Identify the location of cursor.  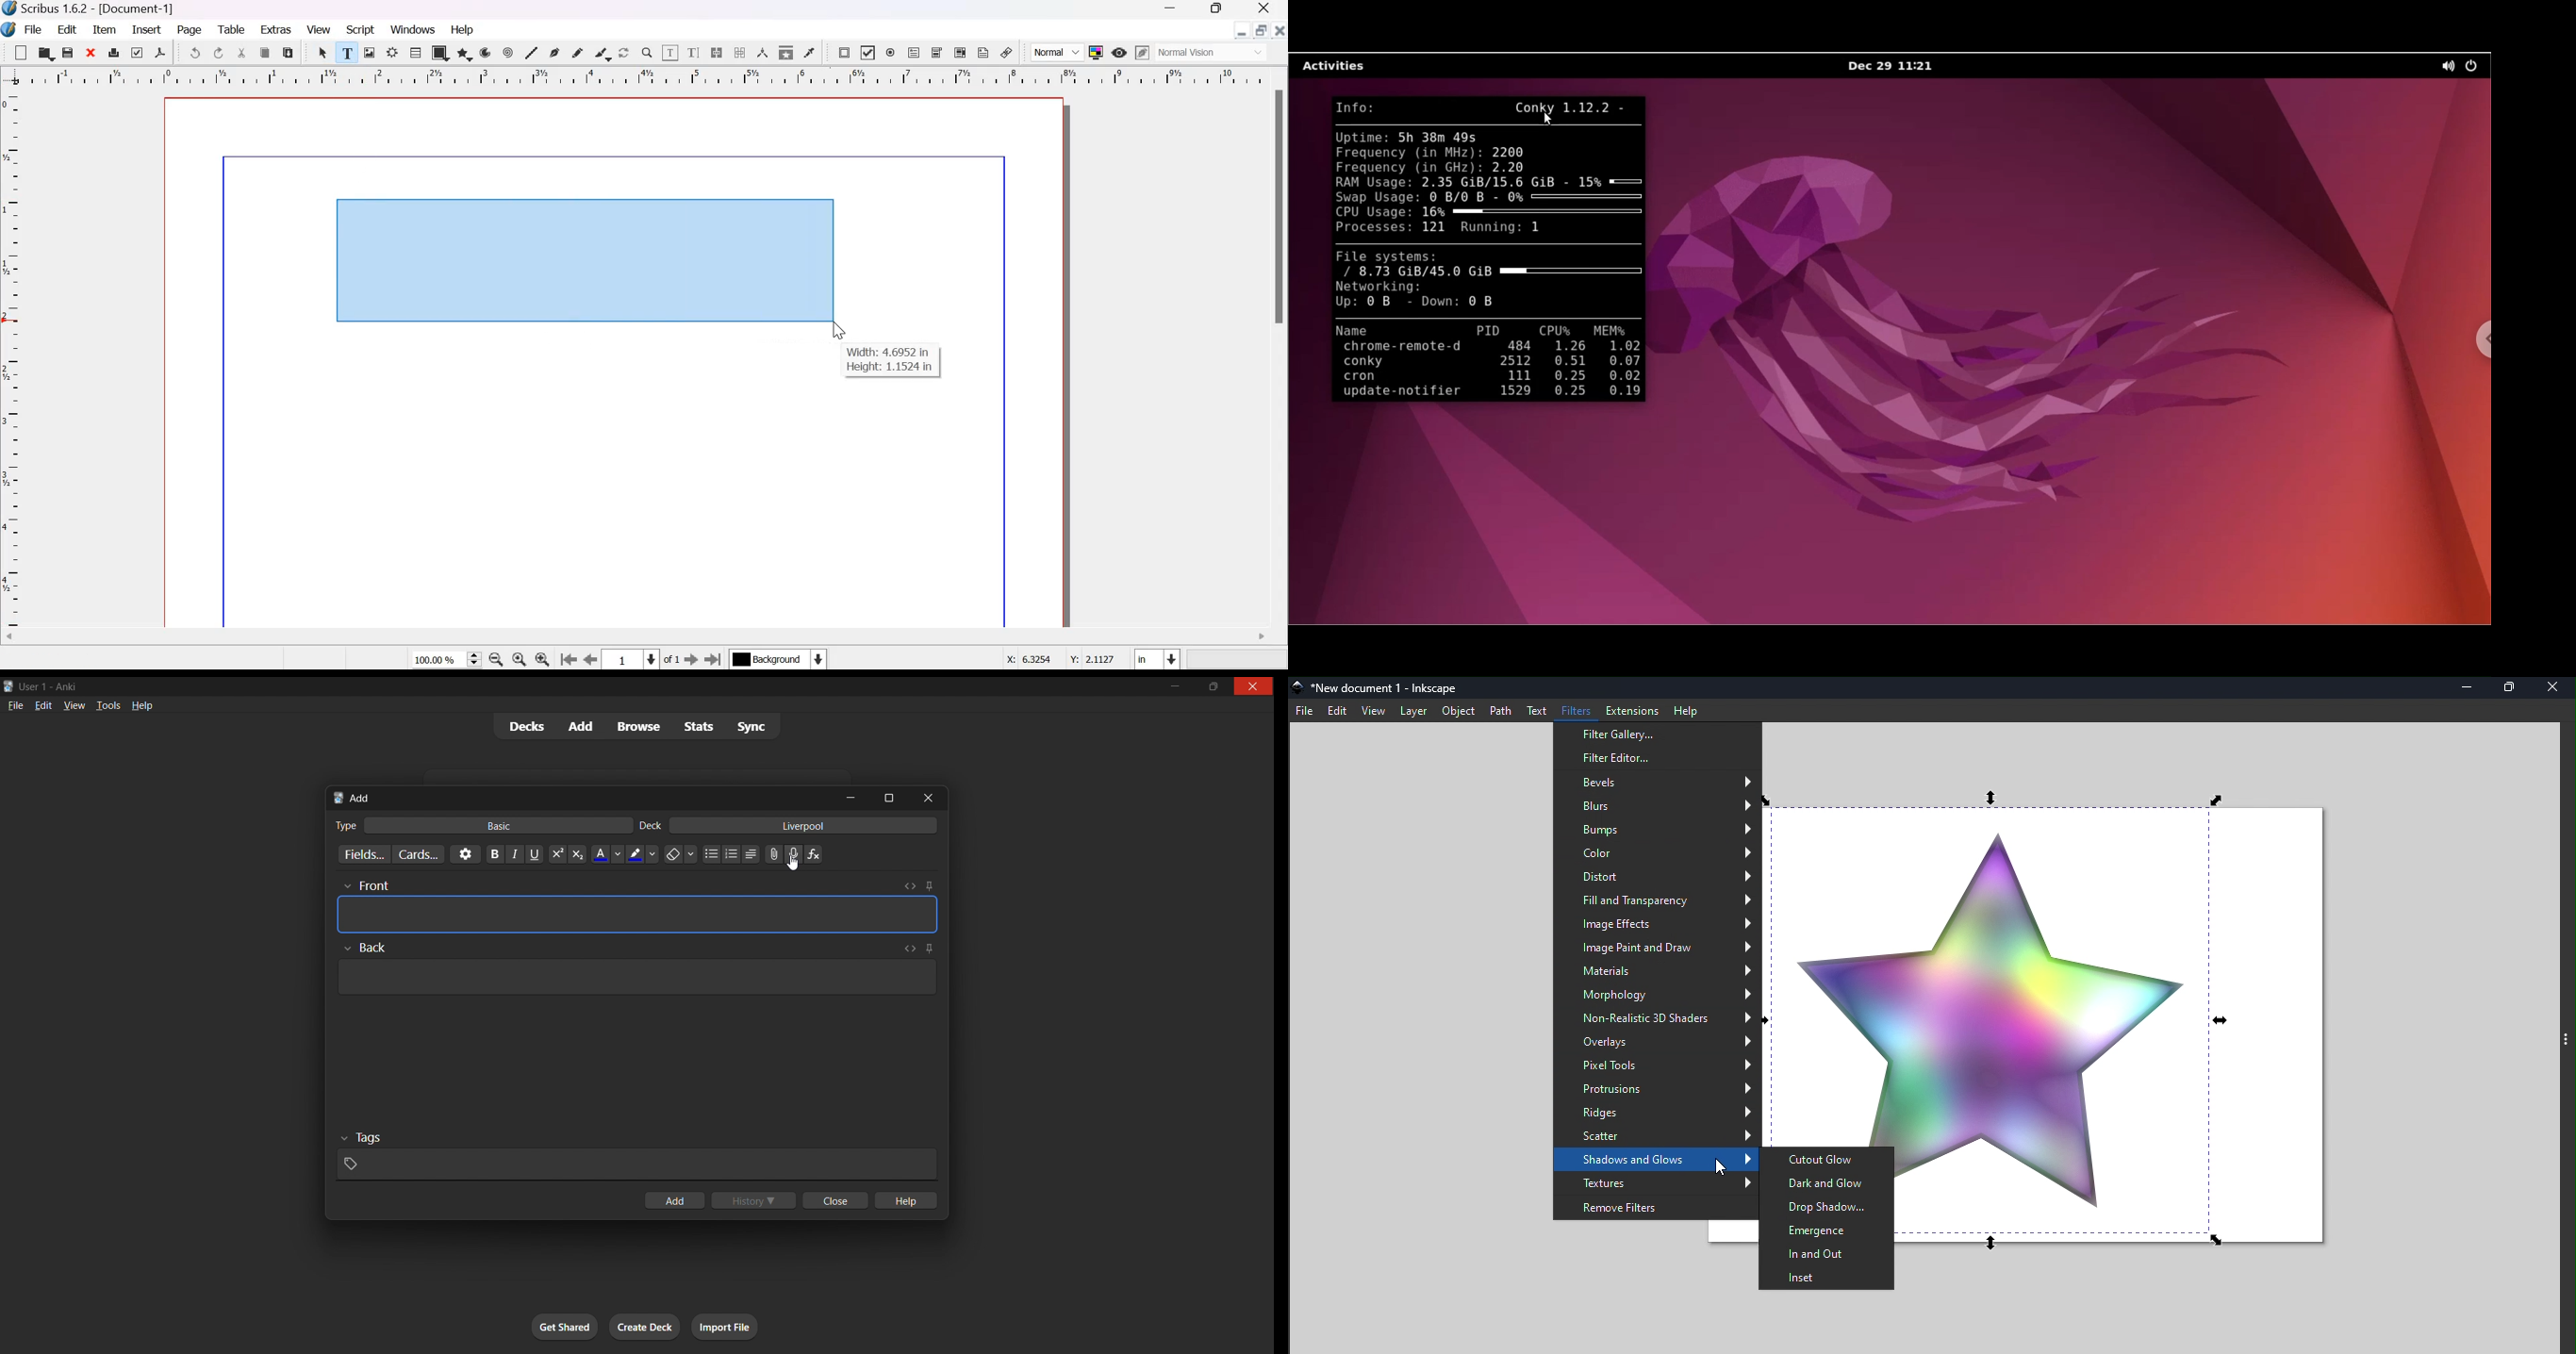
(794, 863).